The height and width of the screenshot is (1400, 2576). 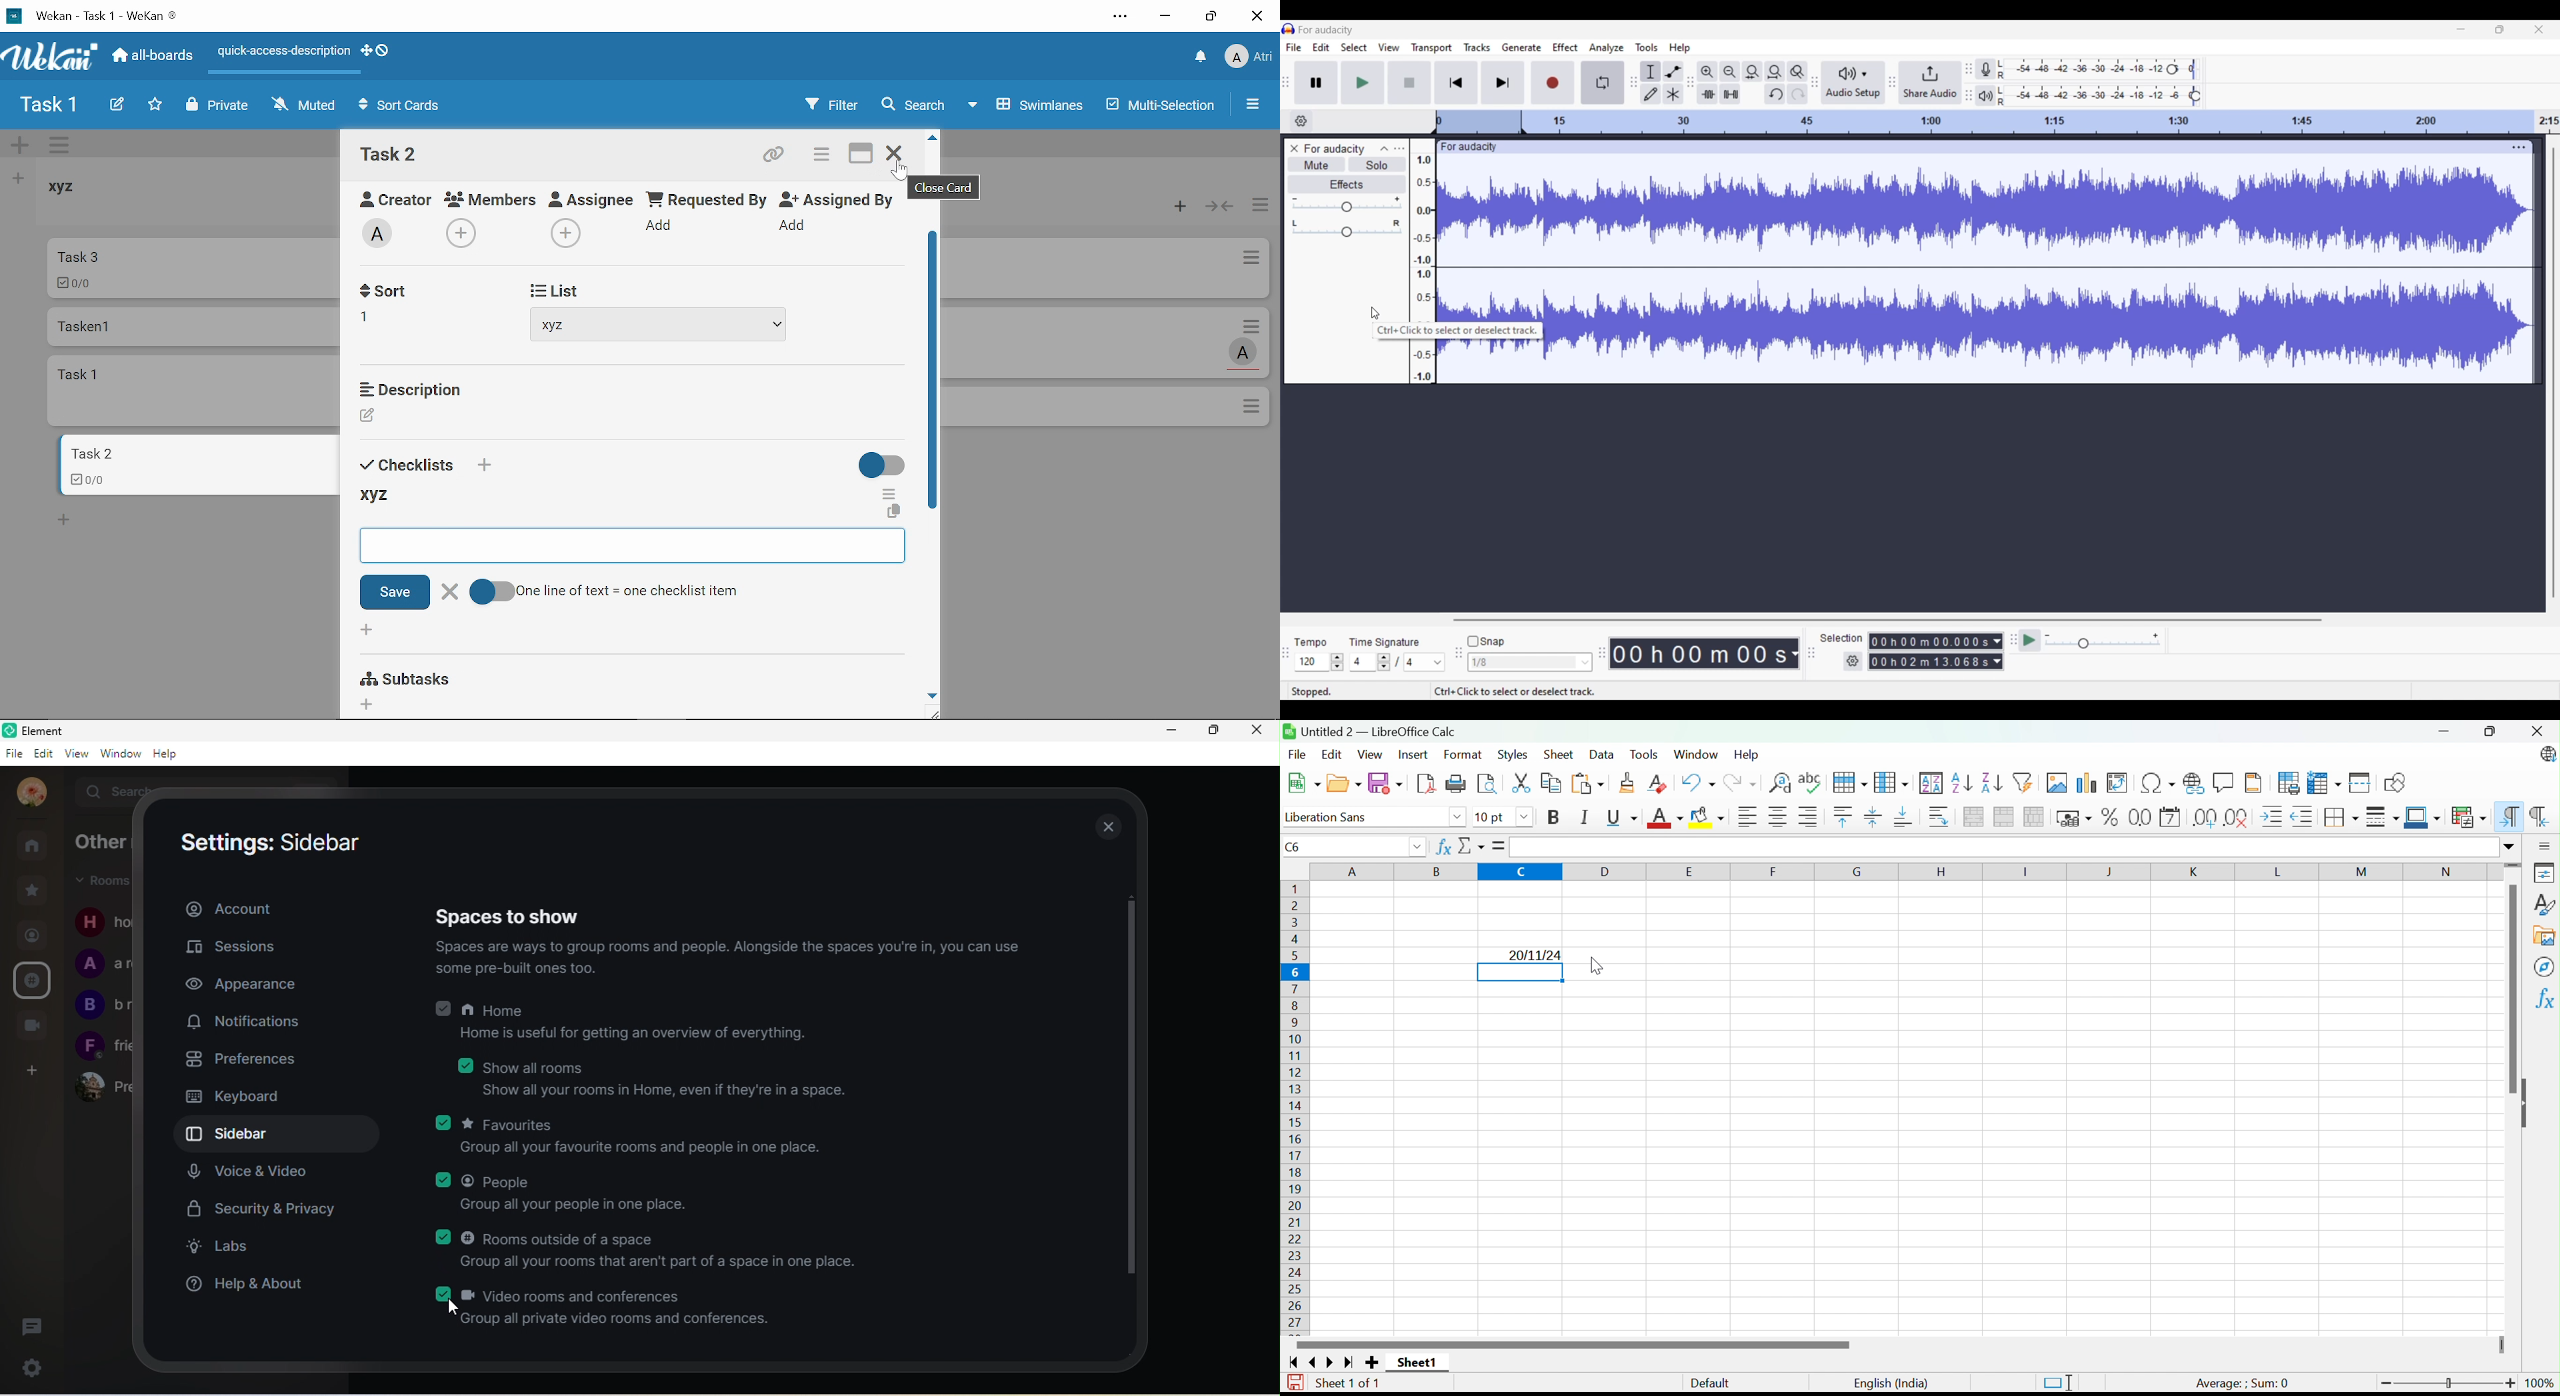 What do you see at coordinates (935, 365) in the screenshot?
I see `Vertical scrollbar` at bounding box center [935, 365].